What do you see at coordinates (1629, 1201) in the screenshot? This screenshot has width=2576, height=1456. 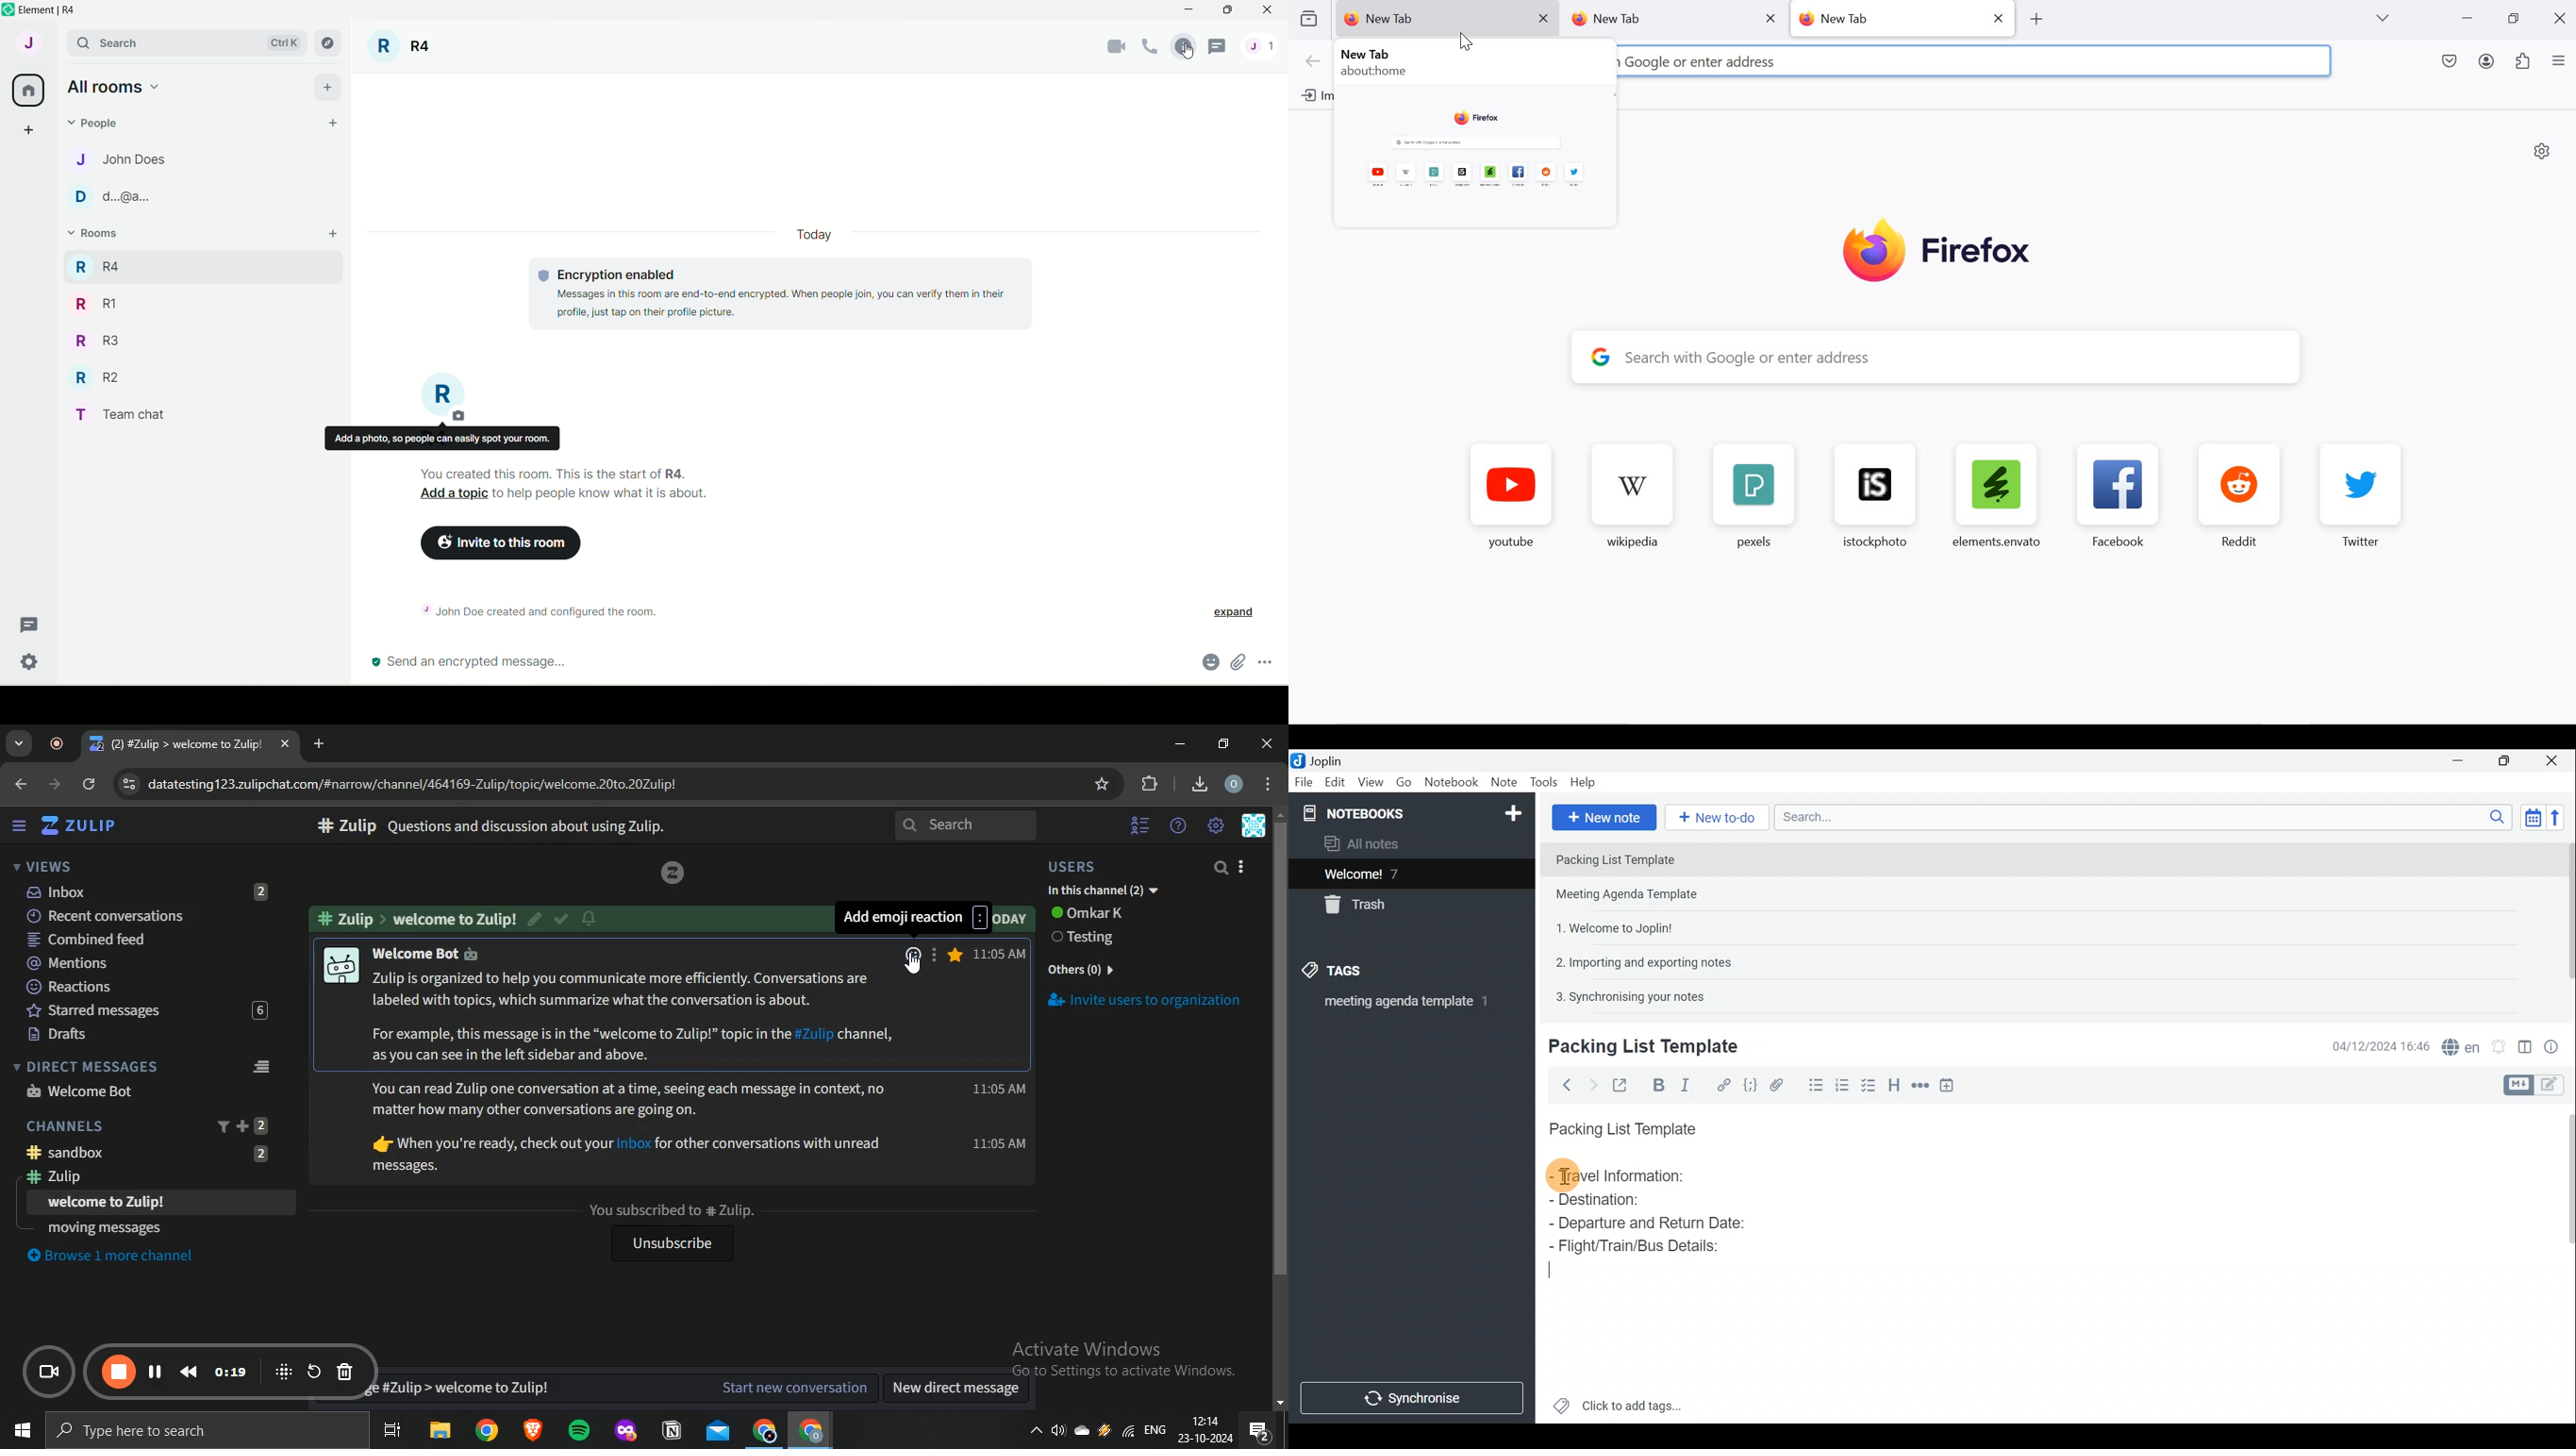 I see `Destination:` at bounding box center [1629, 1201].